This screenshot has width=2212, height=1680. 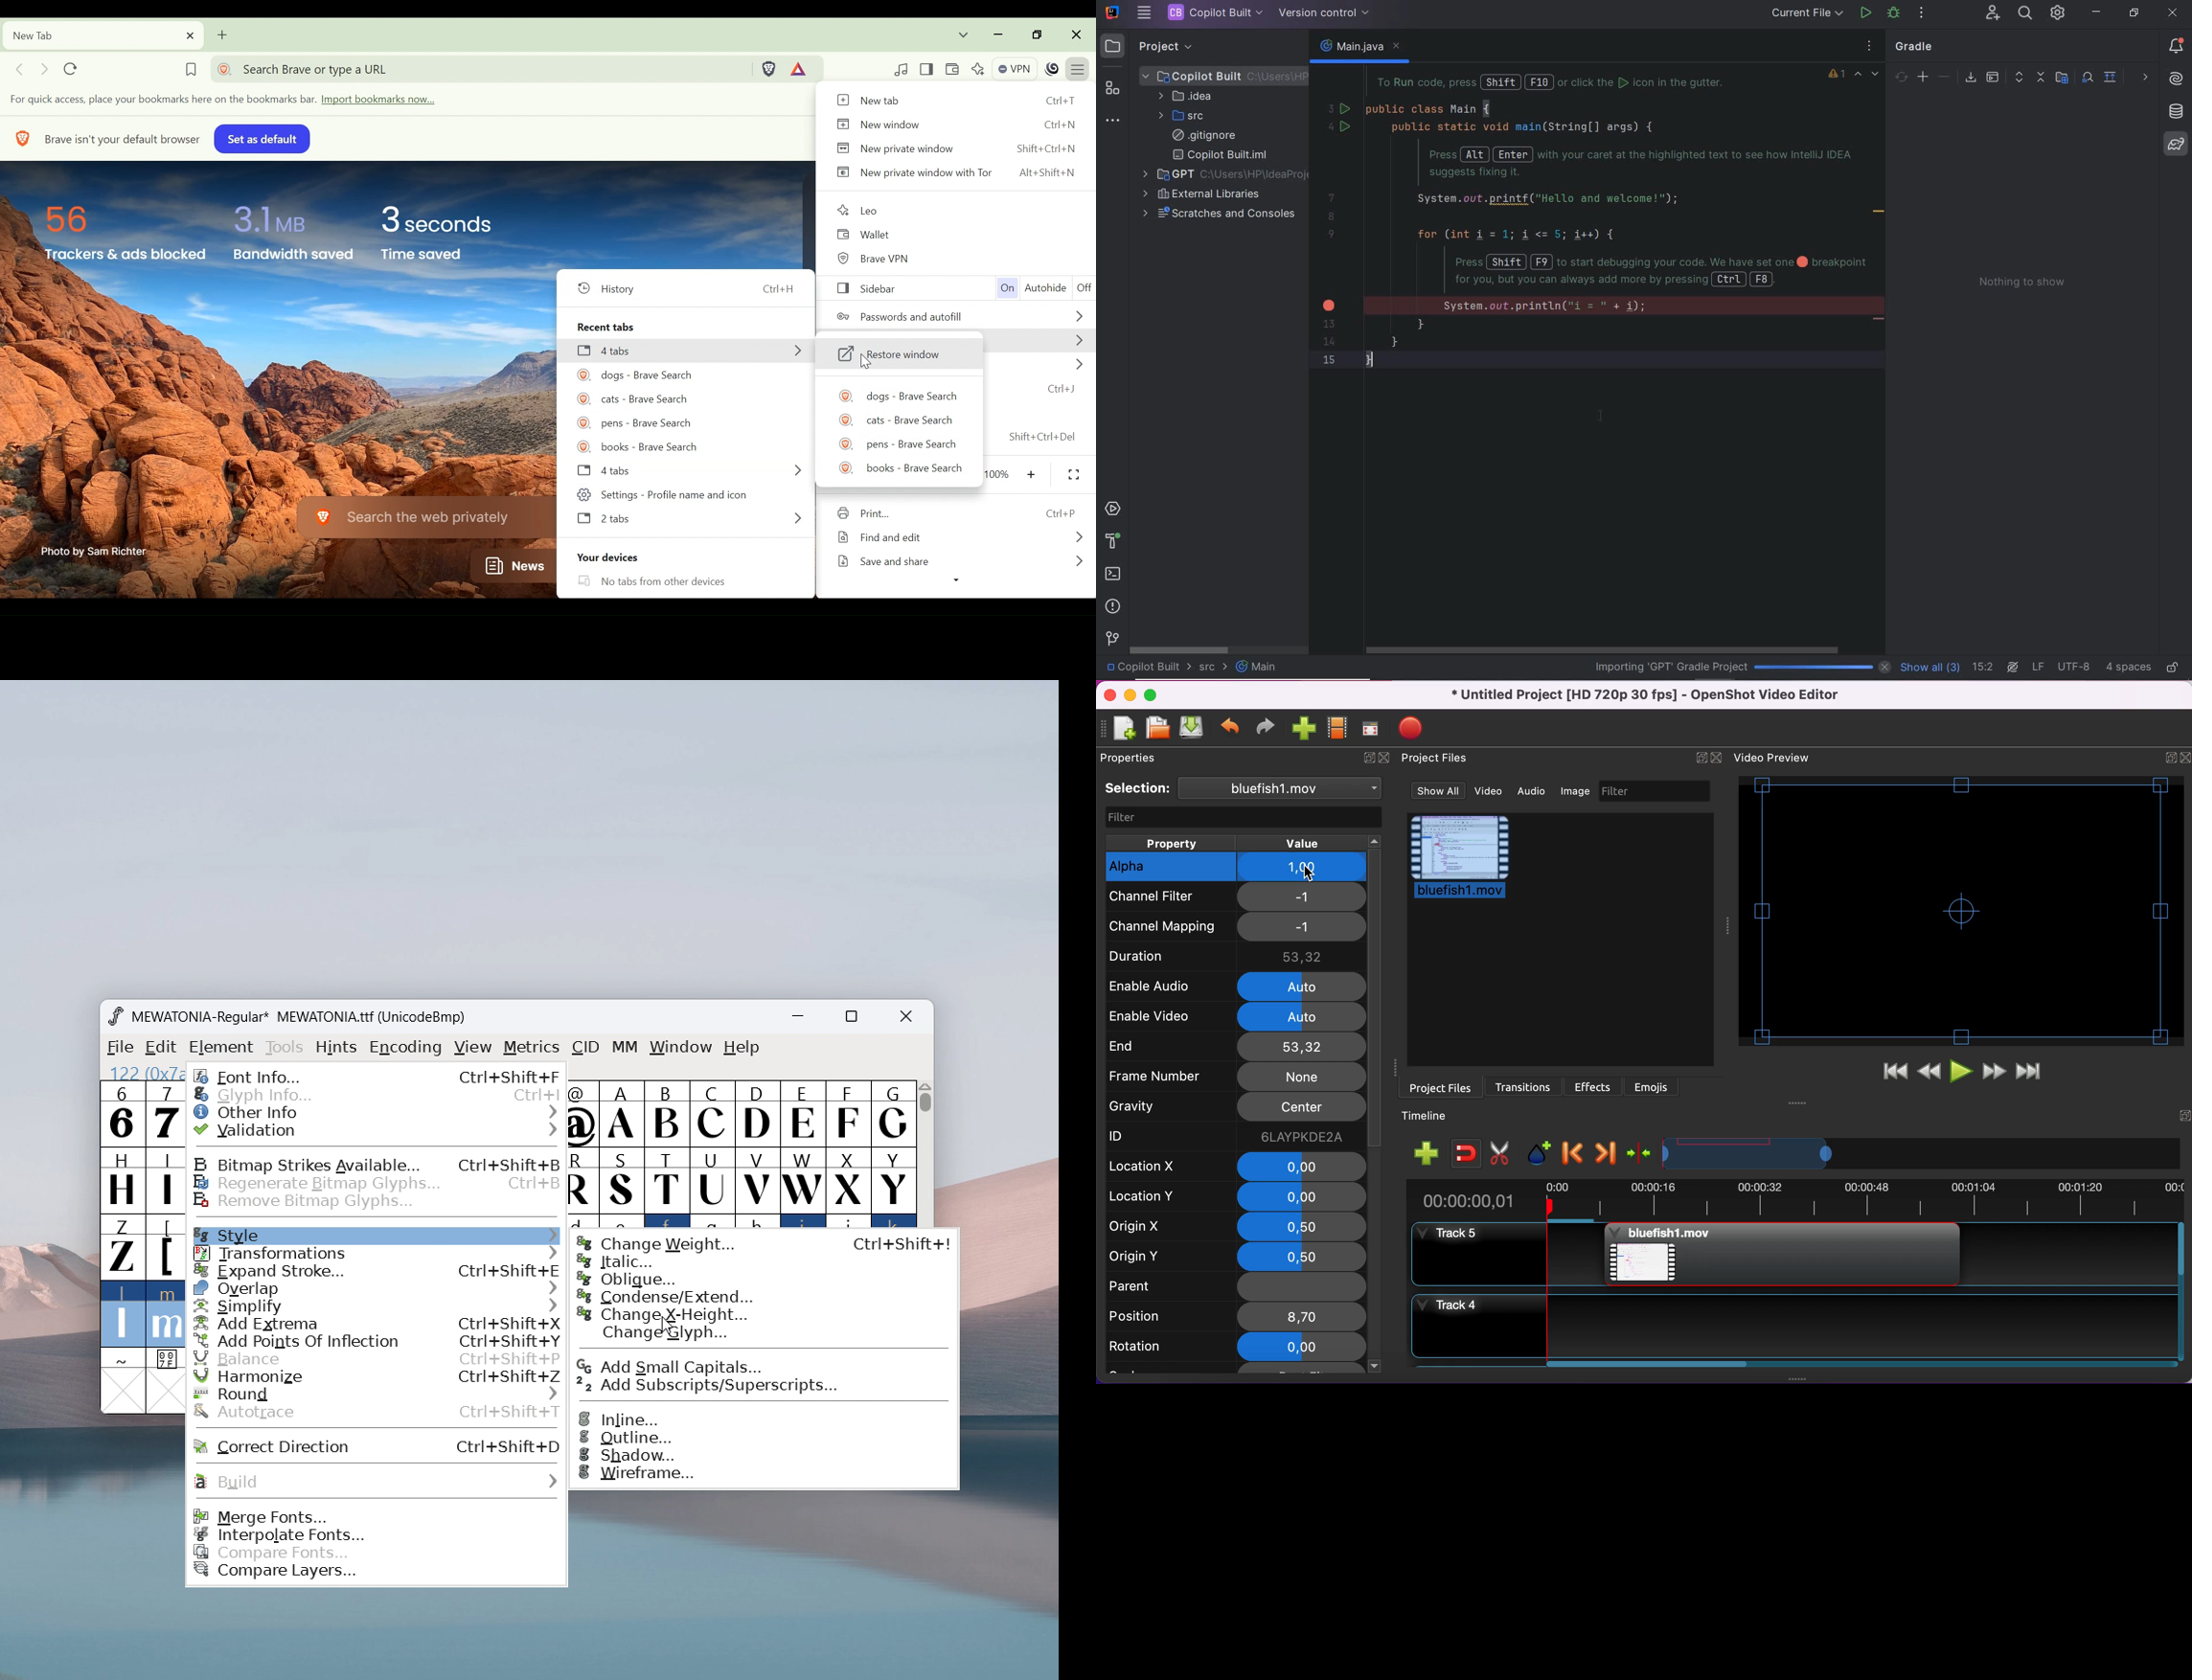 I want to click on remove bitmap glyphs, so click(x=377, y=1201).